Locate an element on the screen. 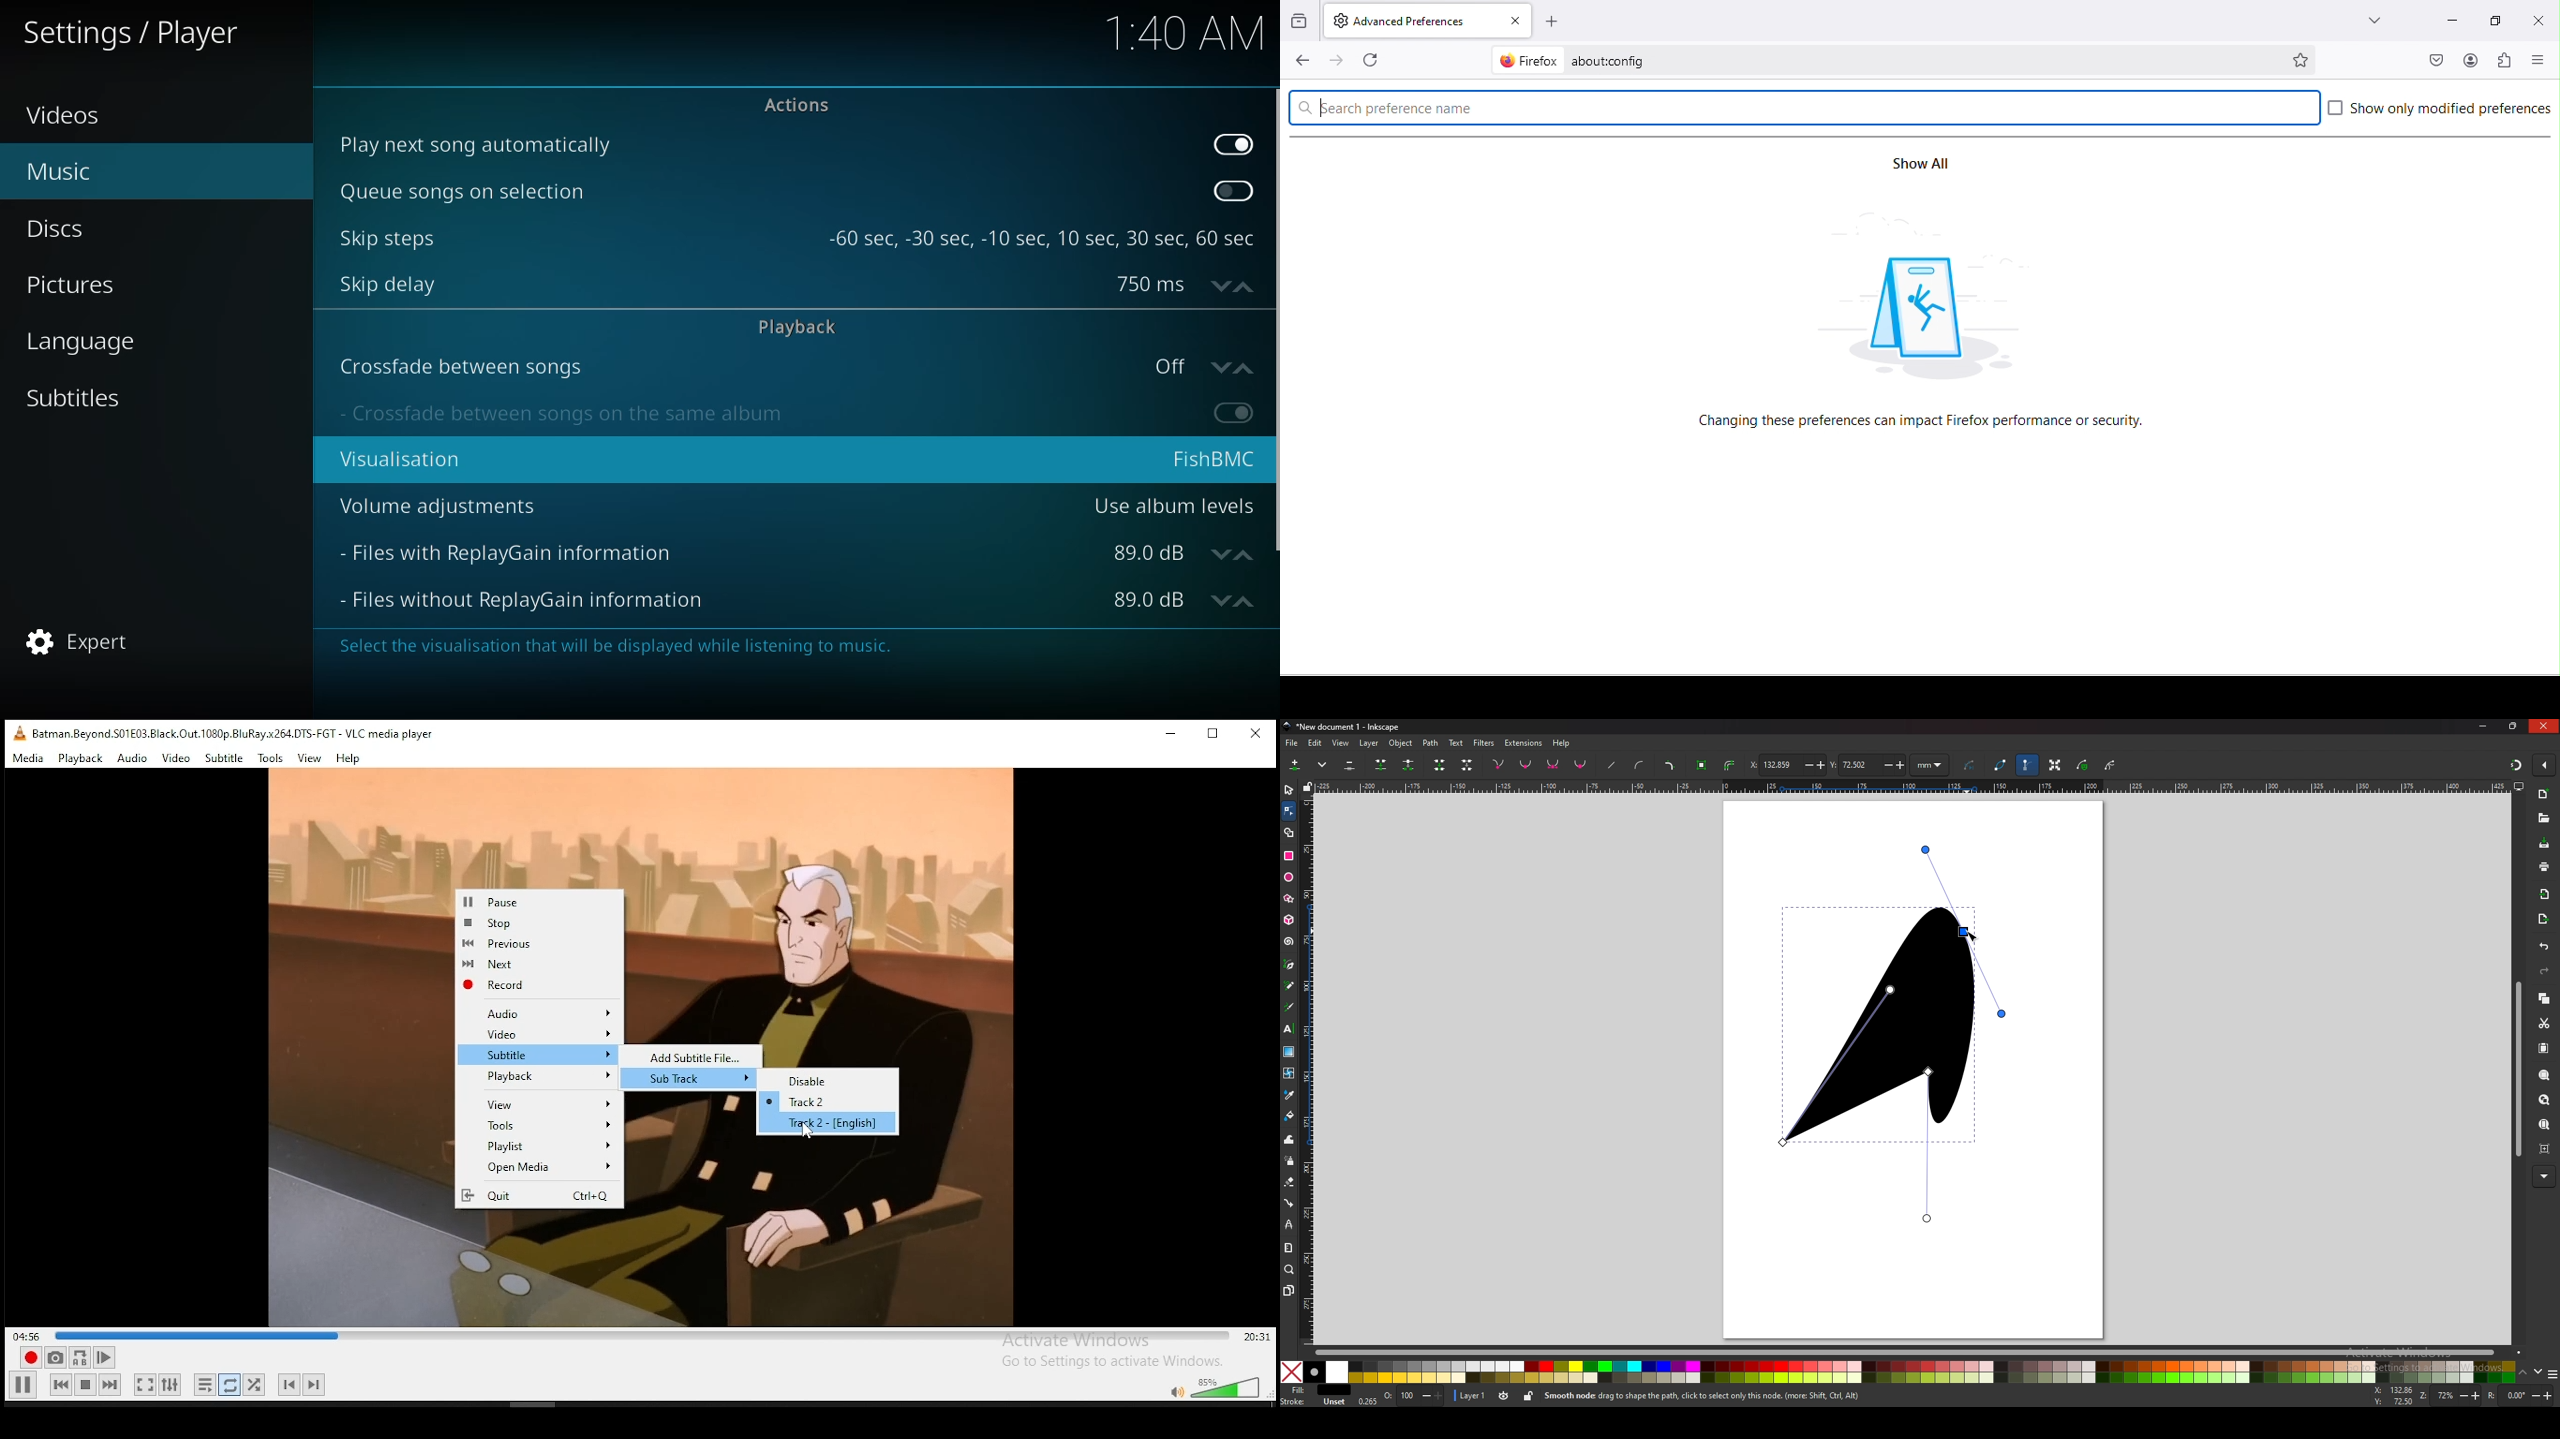 The height and width of the screenshot is (1456, 2576). record is located at coordinates (30, 1358).